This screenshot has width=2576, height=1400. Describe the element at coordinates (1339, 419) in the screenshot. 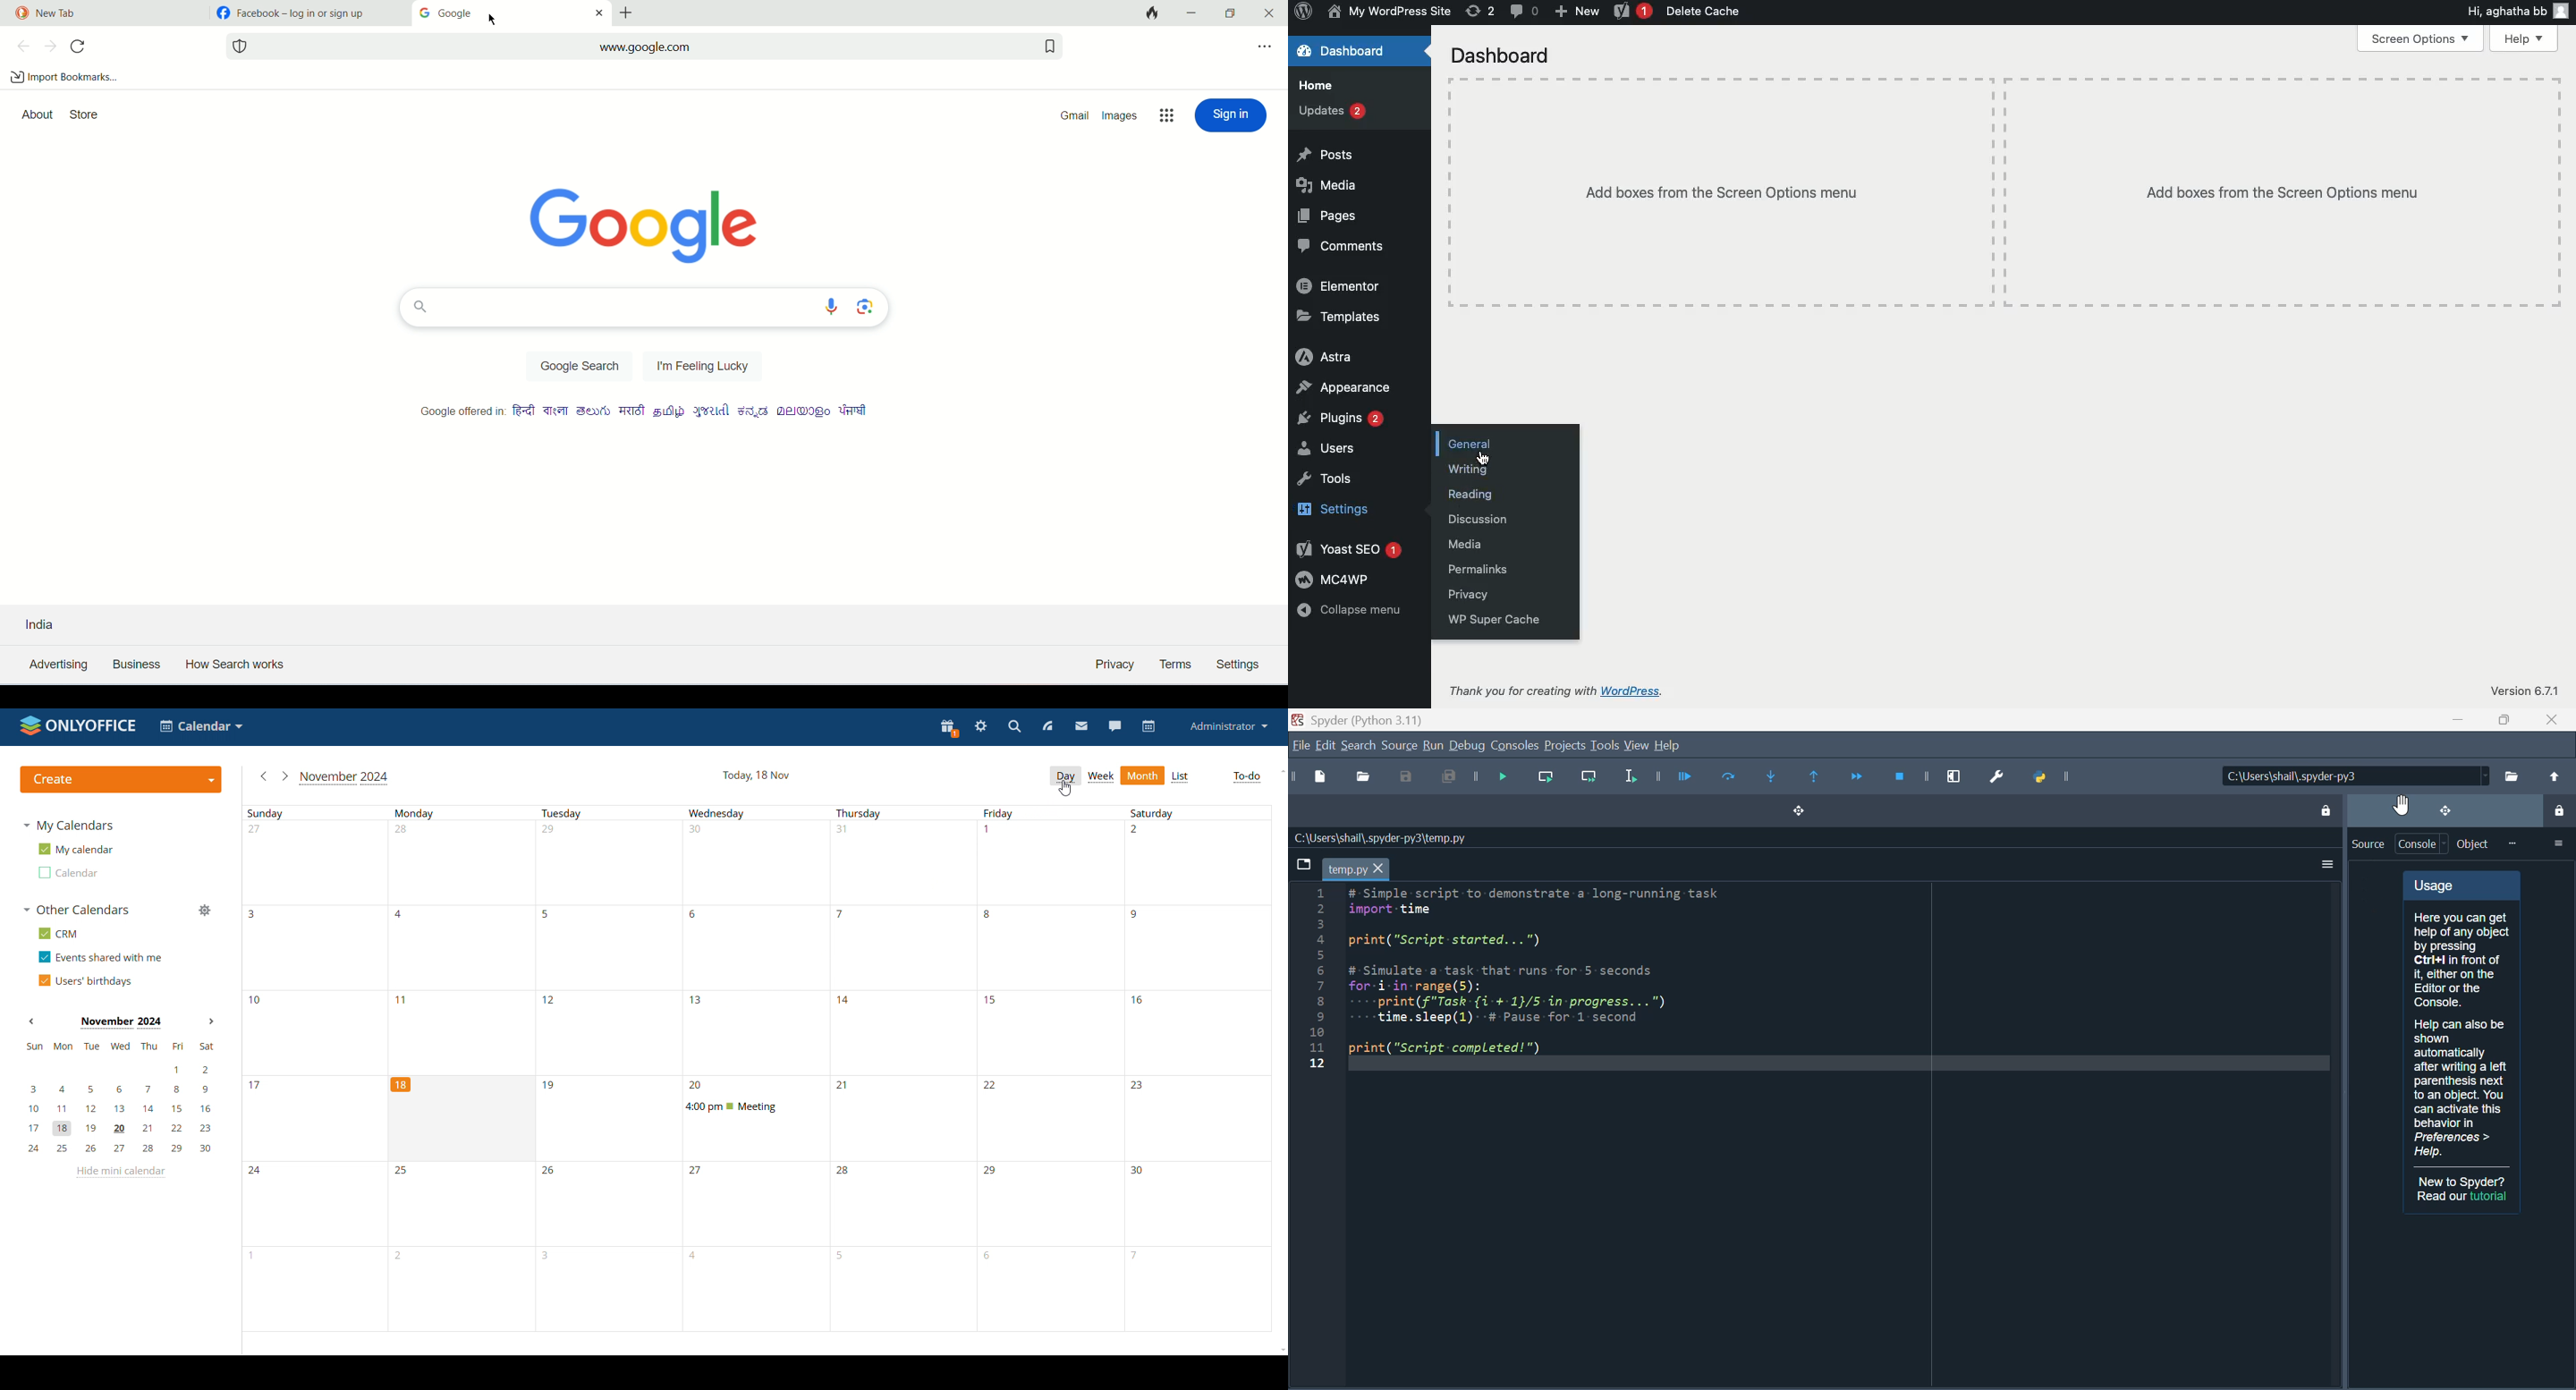

I see `Plugins` at that location.